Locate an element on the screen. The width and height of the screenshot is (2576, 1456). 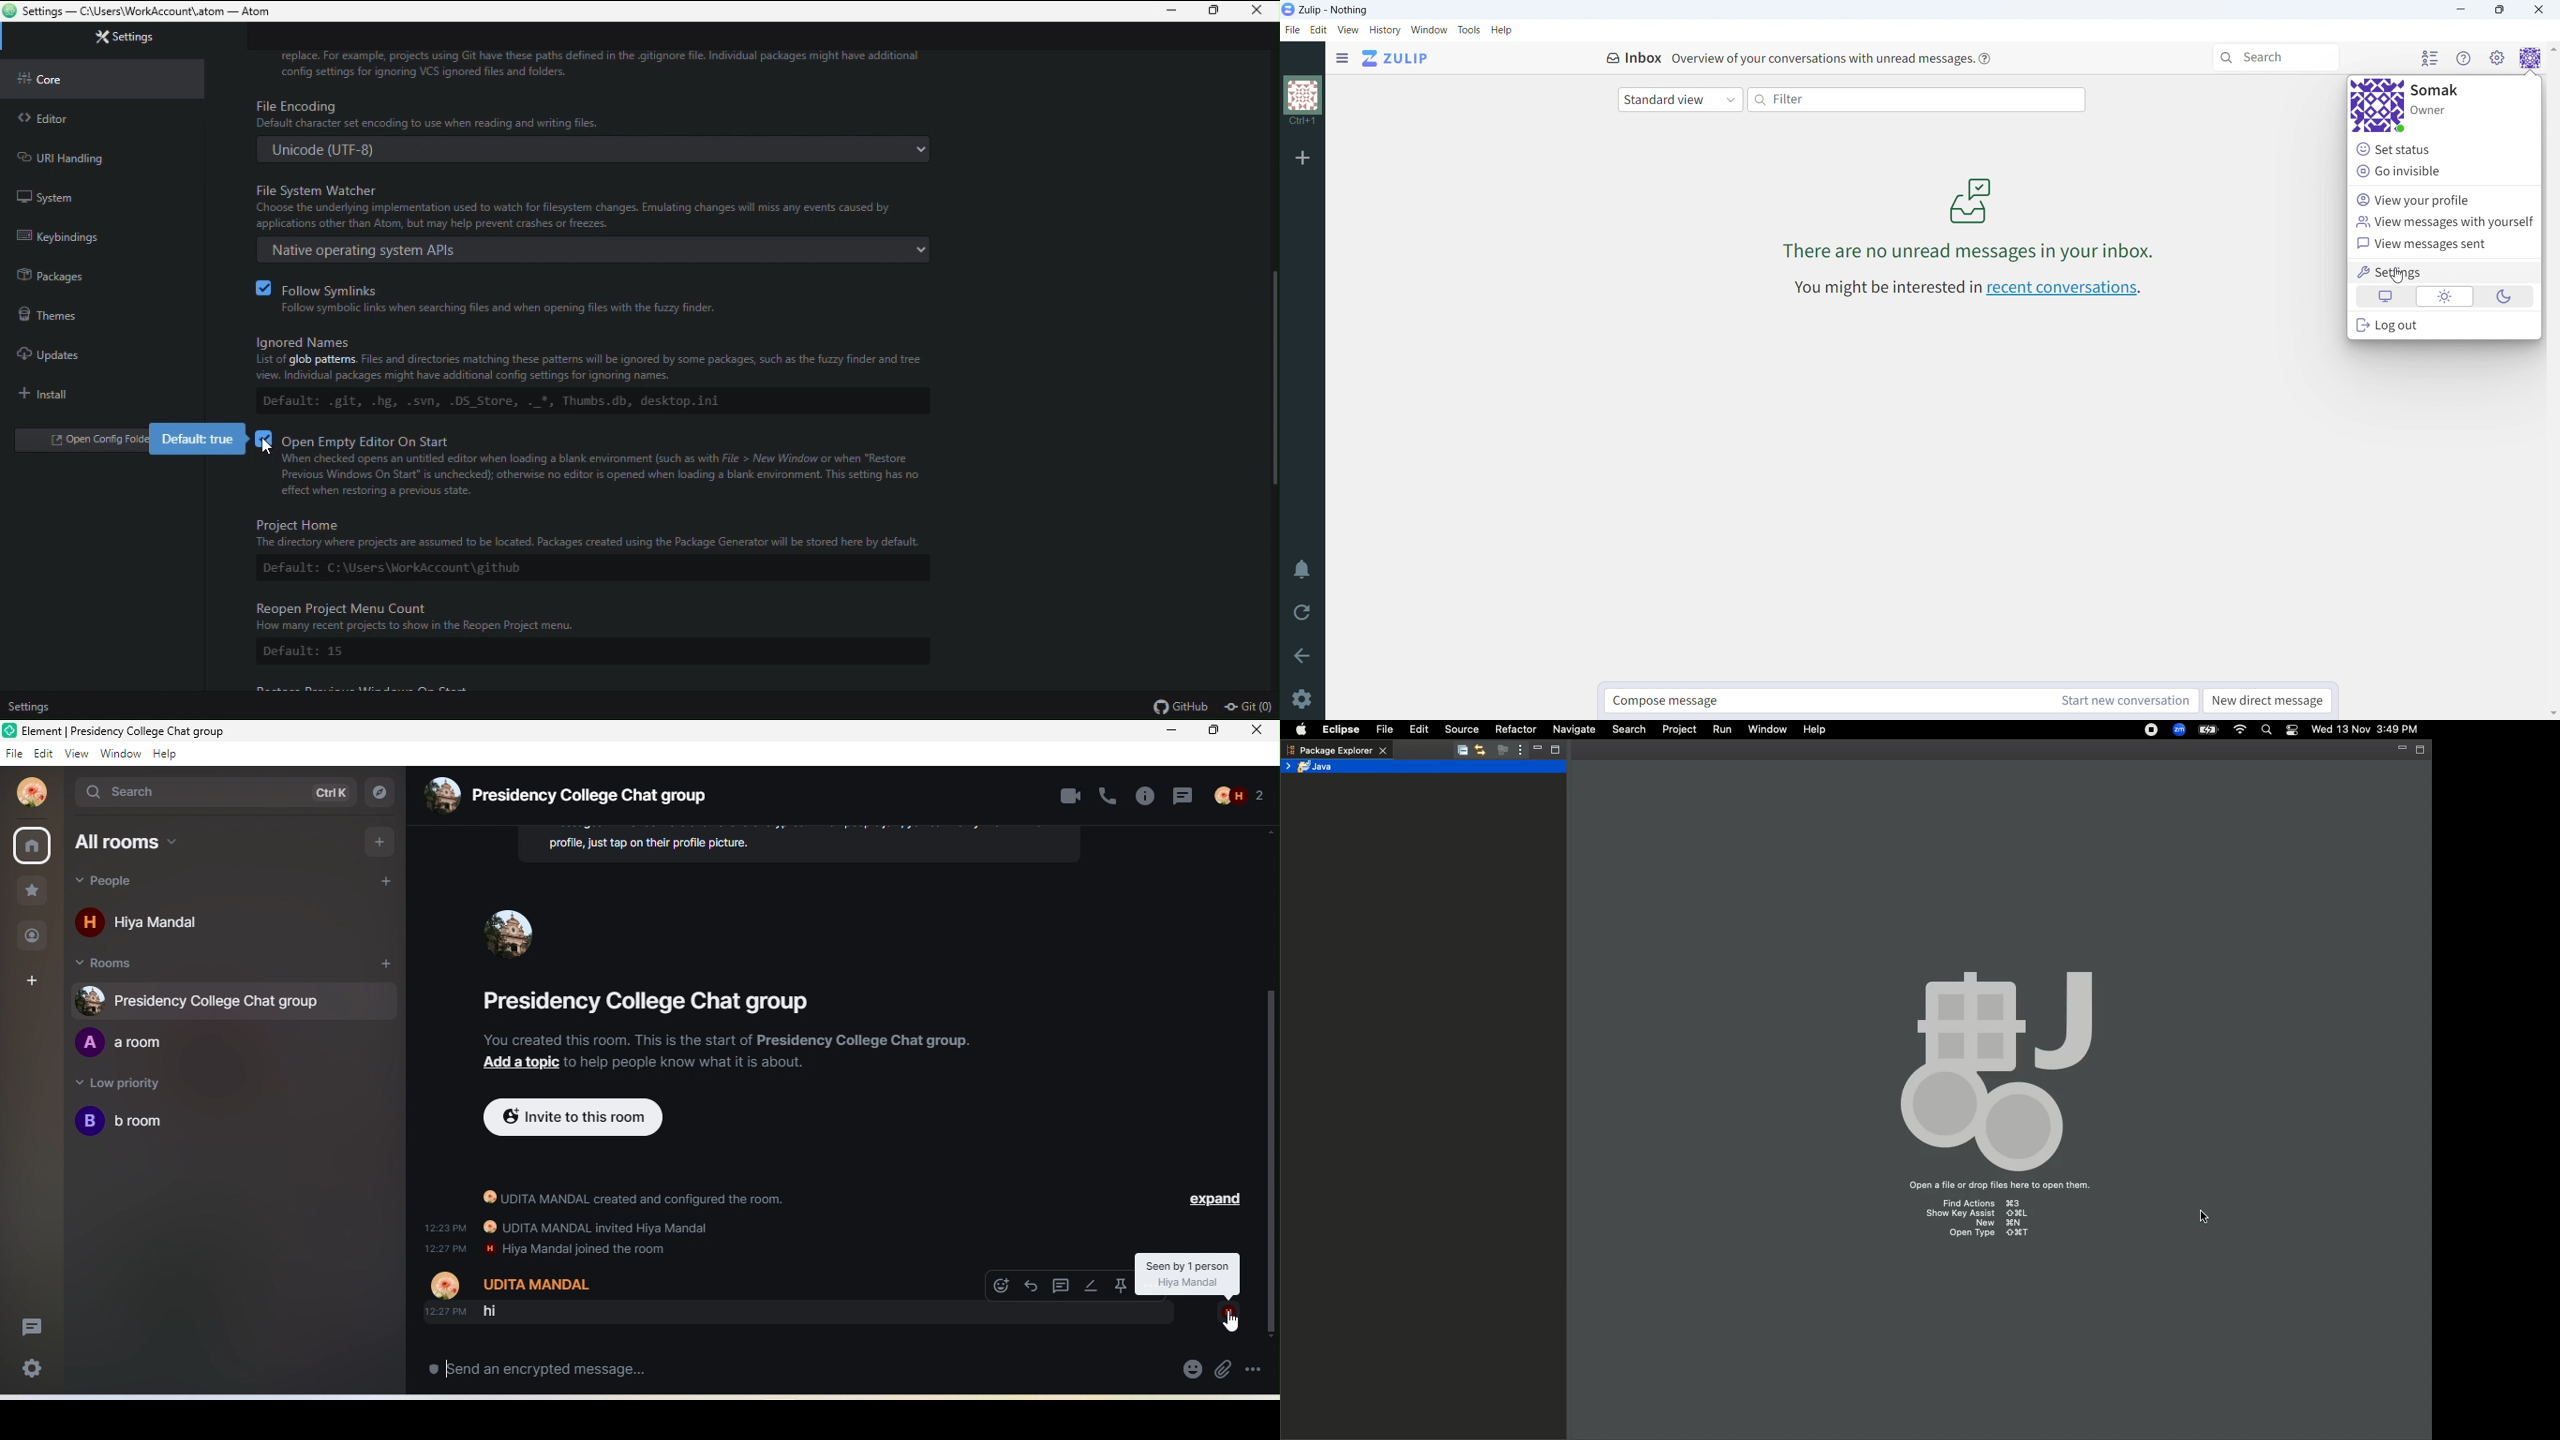
File is located at coordinates (1386, 730).